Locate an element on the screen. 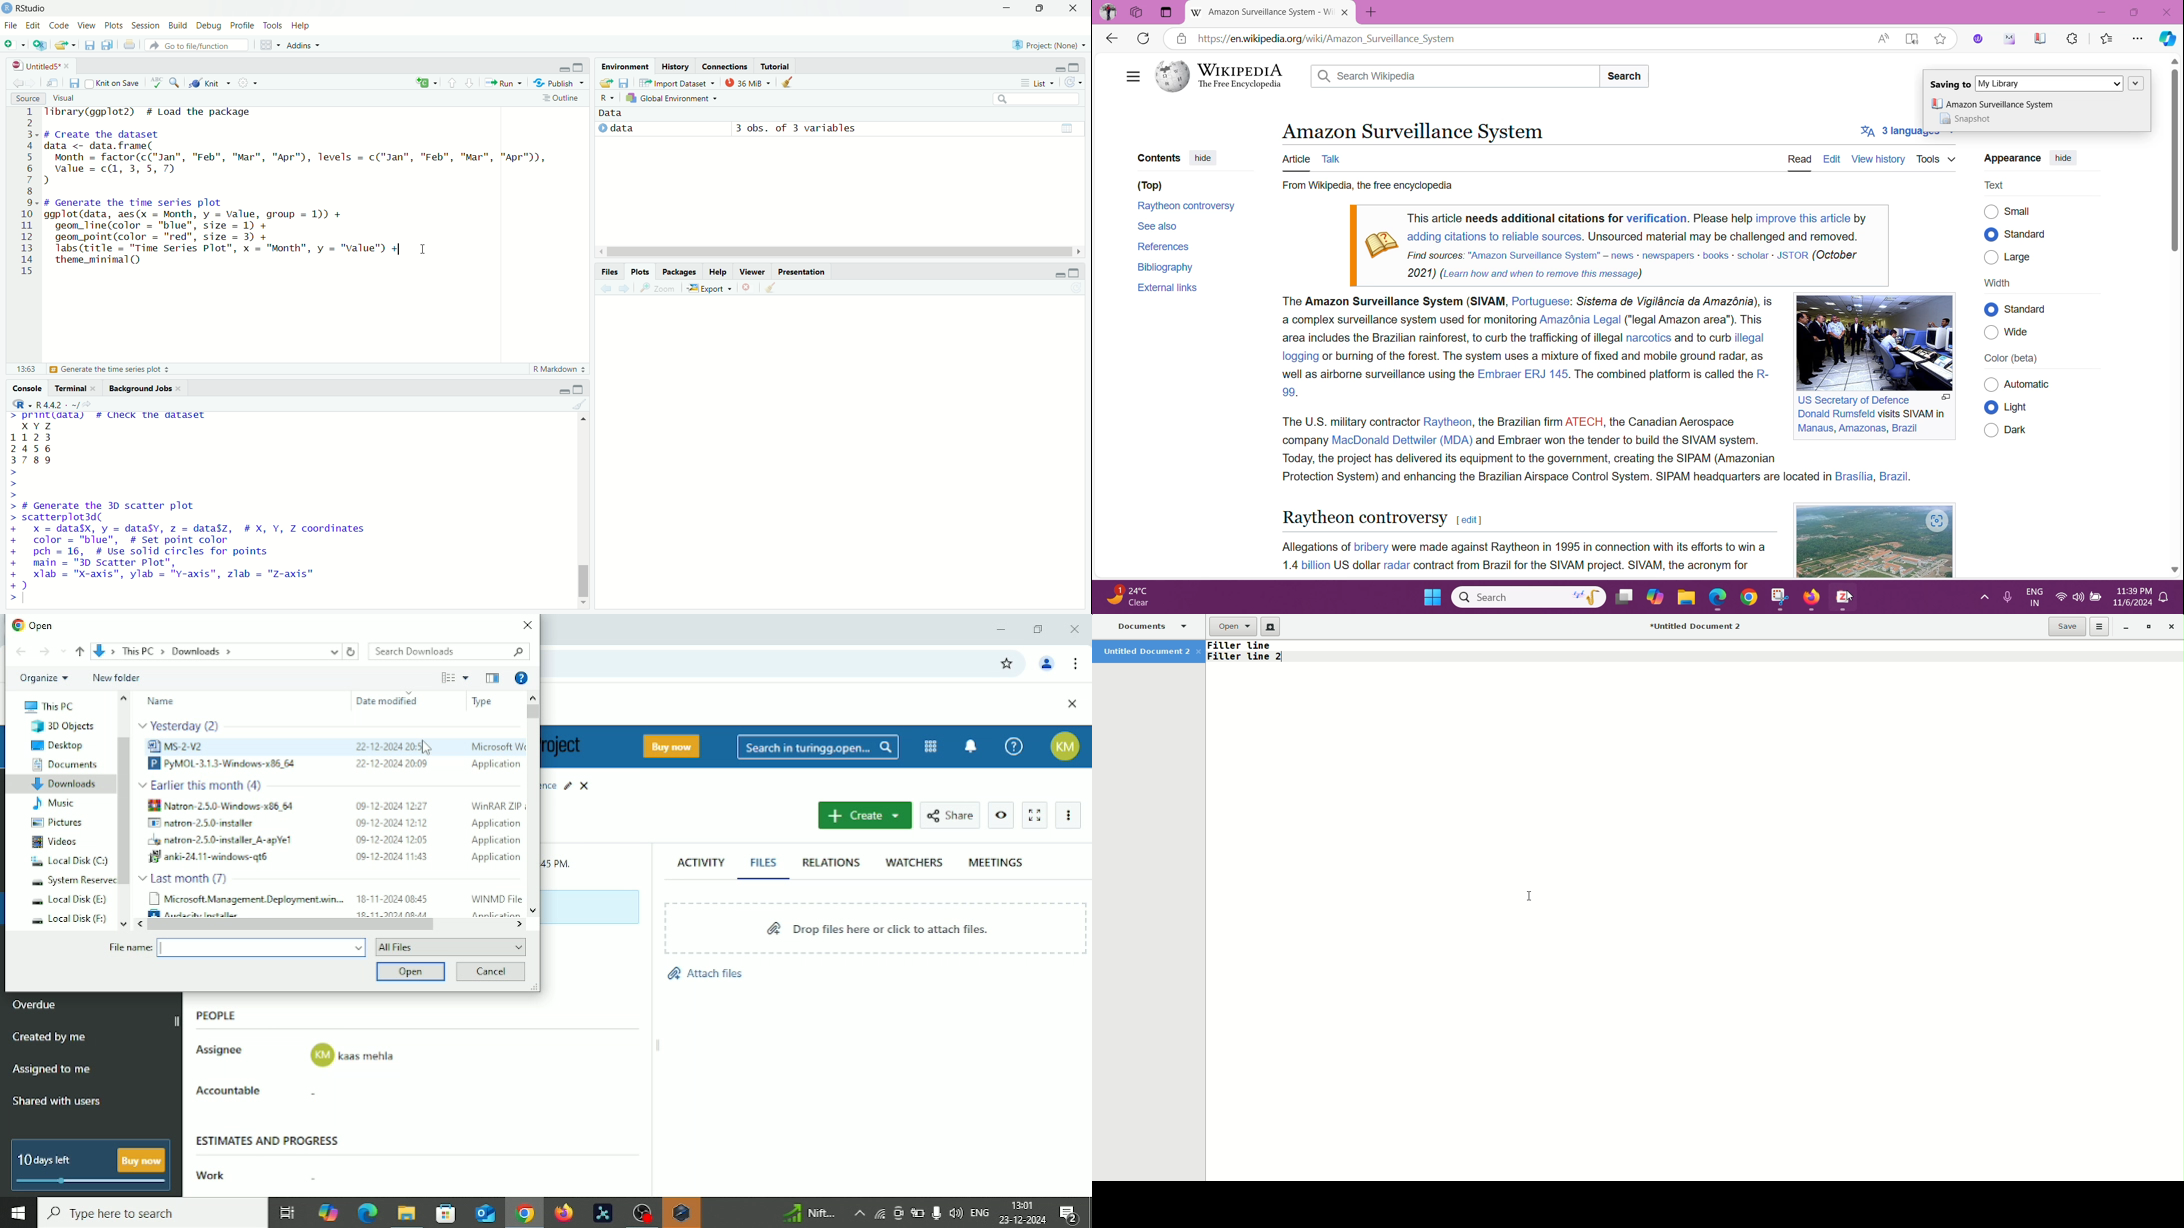 This screenshot has height=1232, width=2184. prompt cursor is located at coordinates (7, 598).